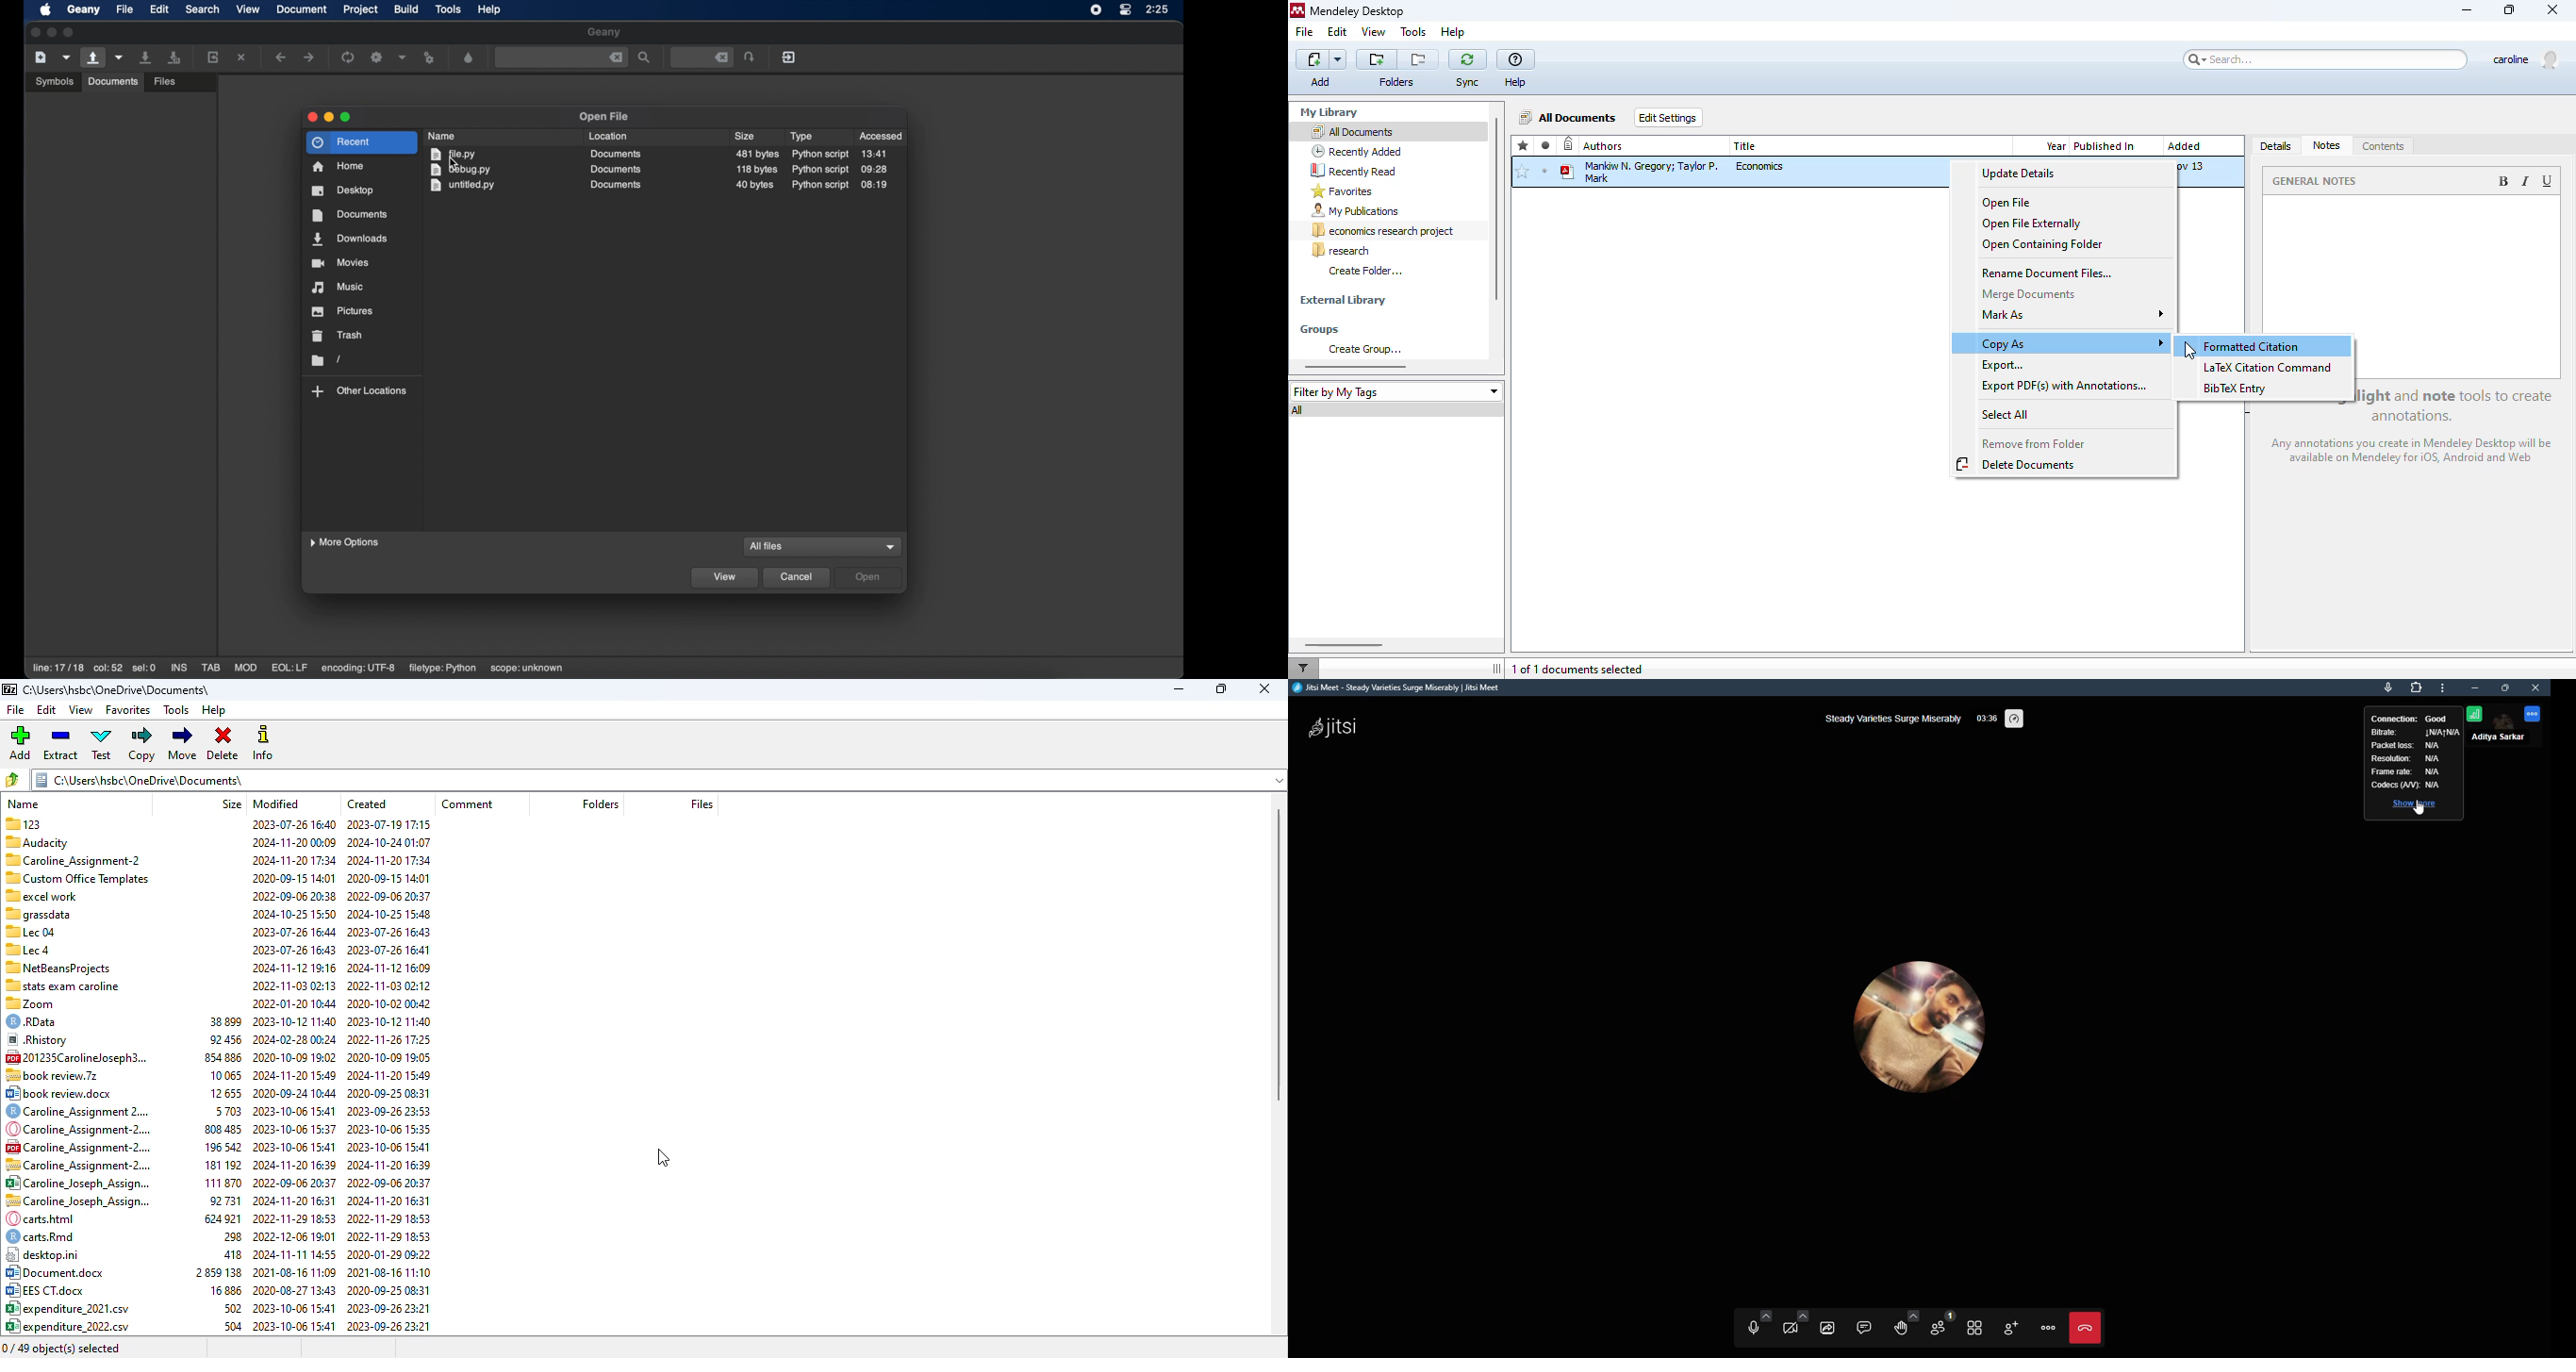 This screenshot has height=1372, width=2576. I want to click on logo, so click(8, 689).